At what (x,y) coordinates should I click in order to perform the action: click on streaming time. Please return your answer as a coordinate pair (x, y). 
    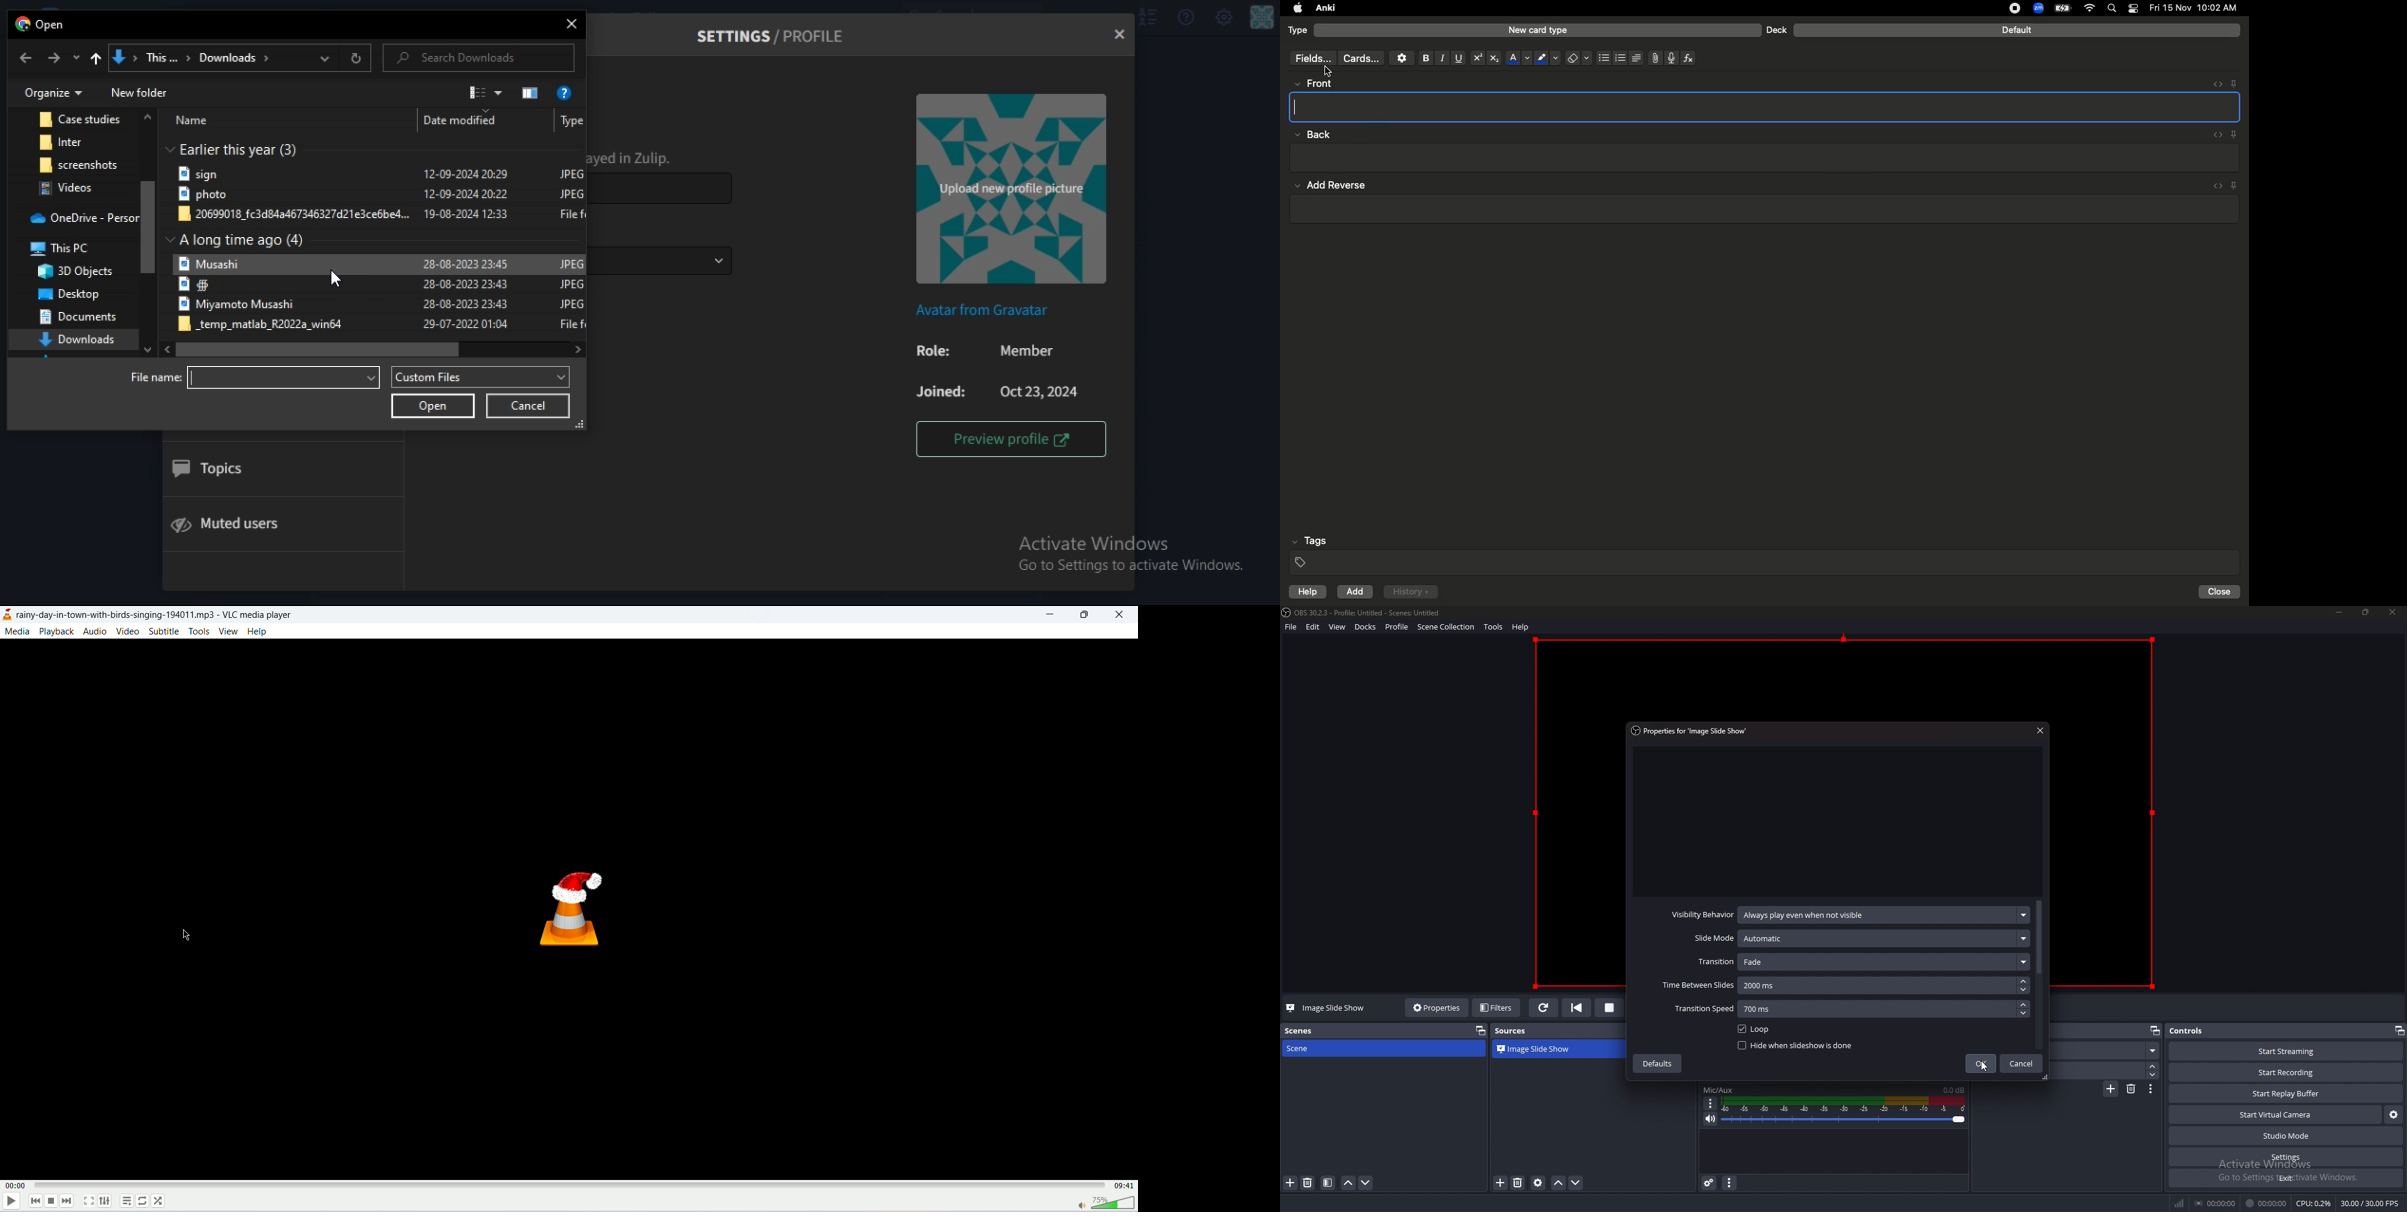
    Looking at the image, I should click on (2218, 1203).